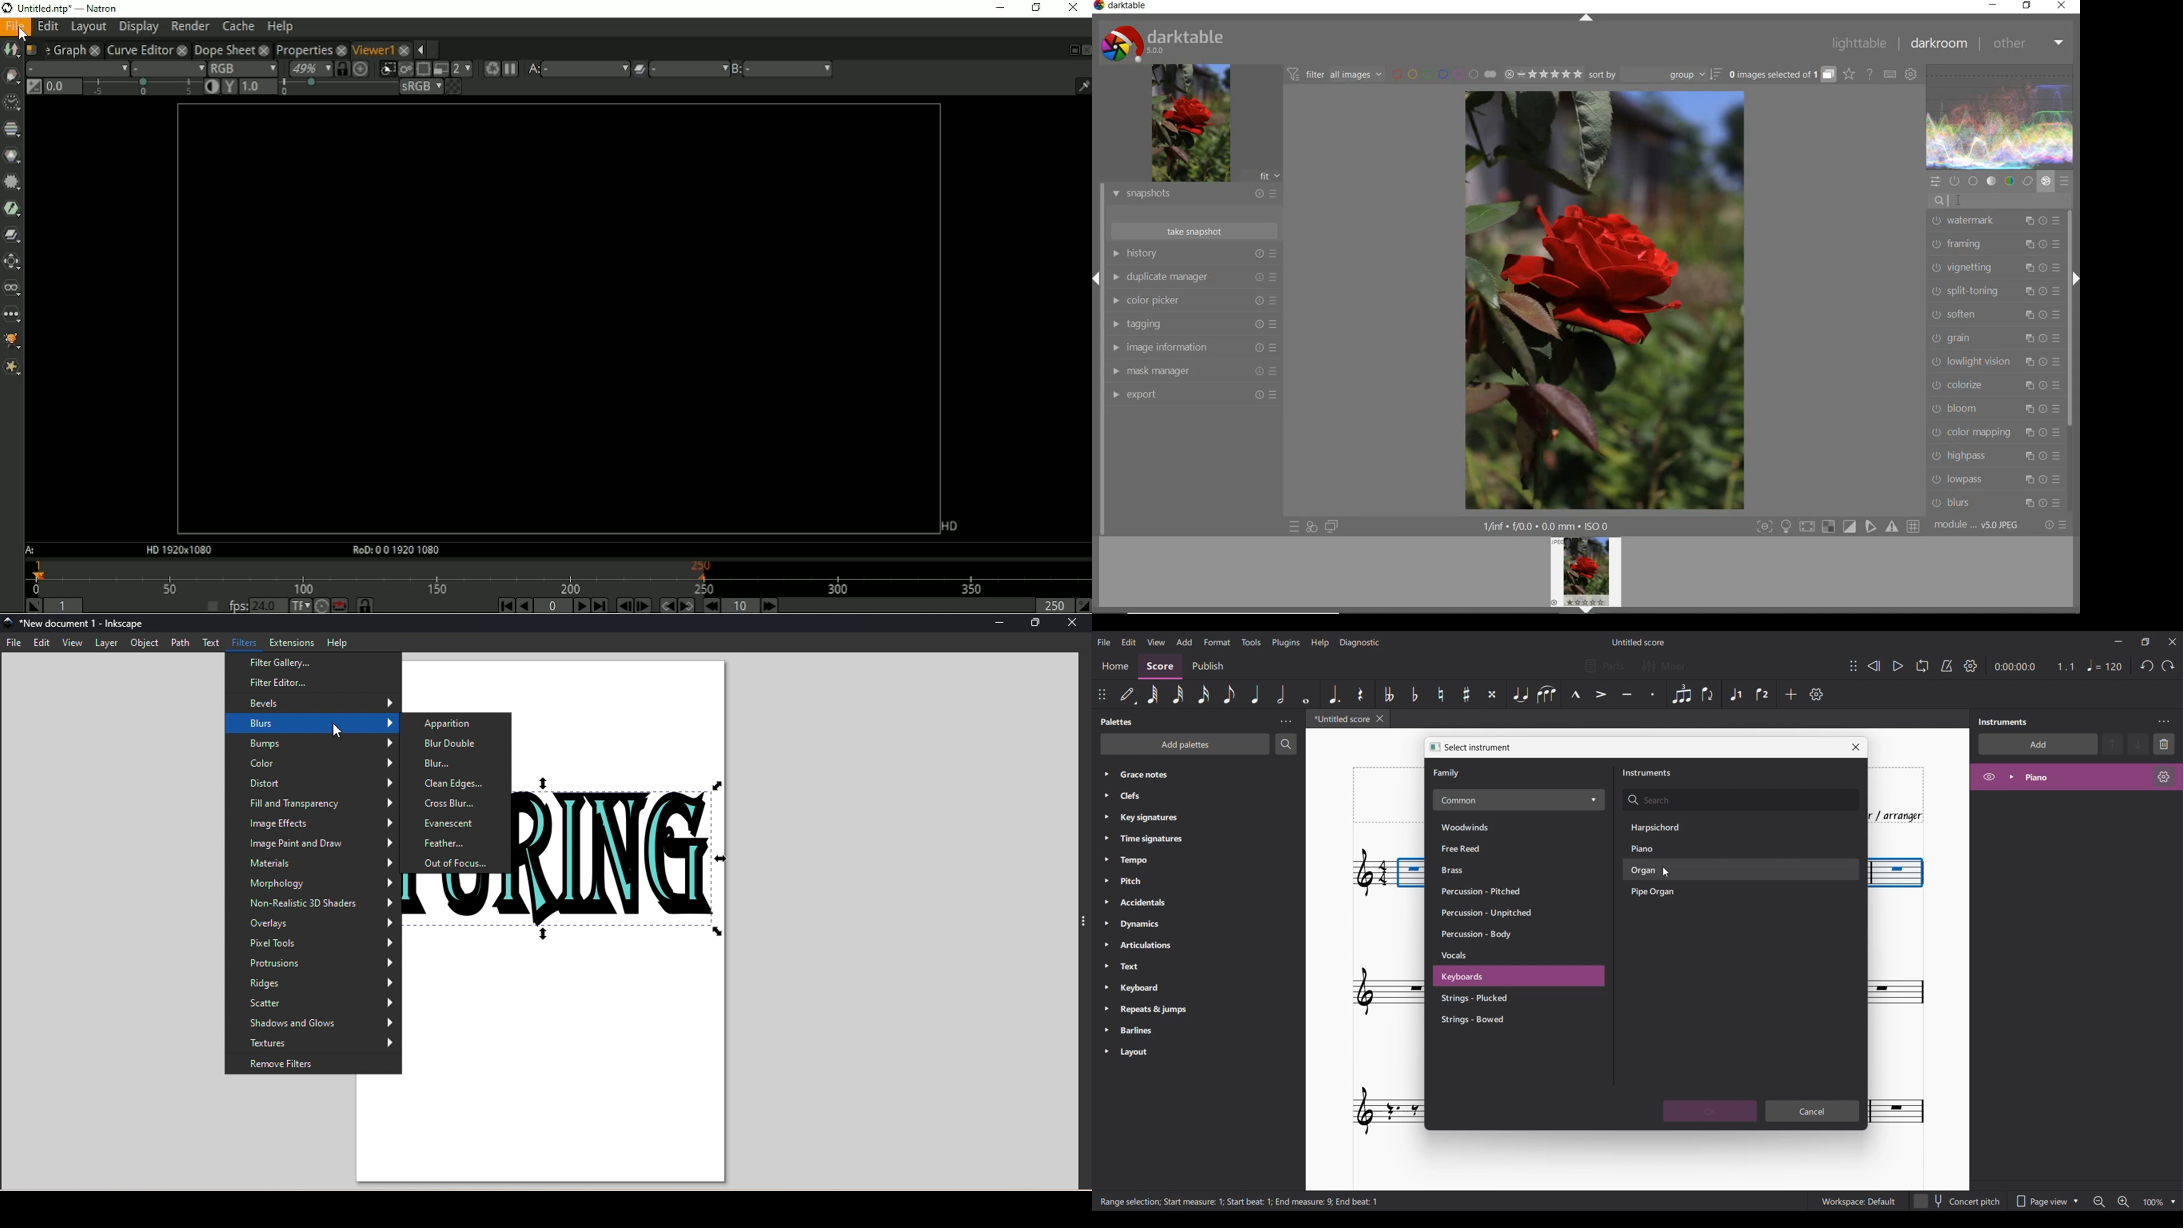 Image resolution: width=2184 pixels, height=1232 pixels. What do you see at coordinates (1489, 977) in the screenshot?
I see `Keyboards` at bounding box center [1489, 977].